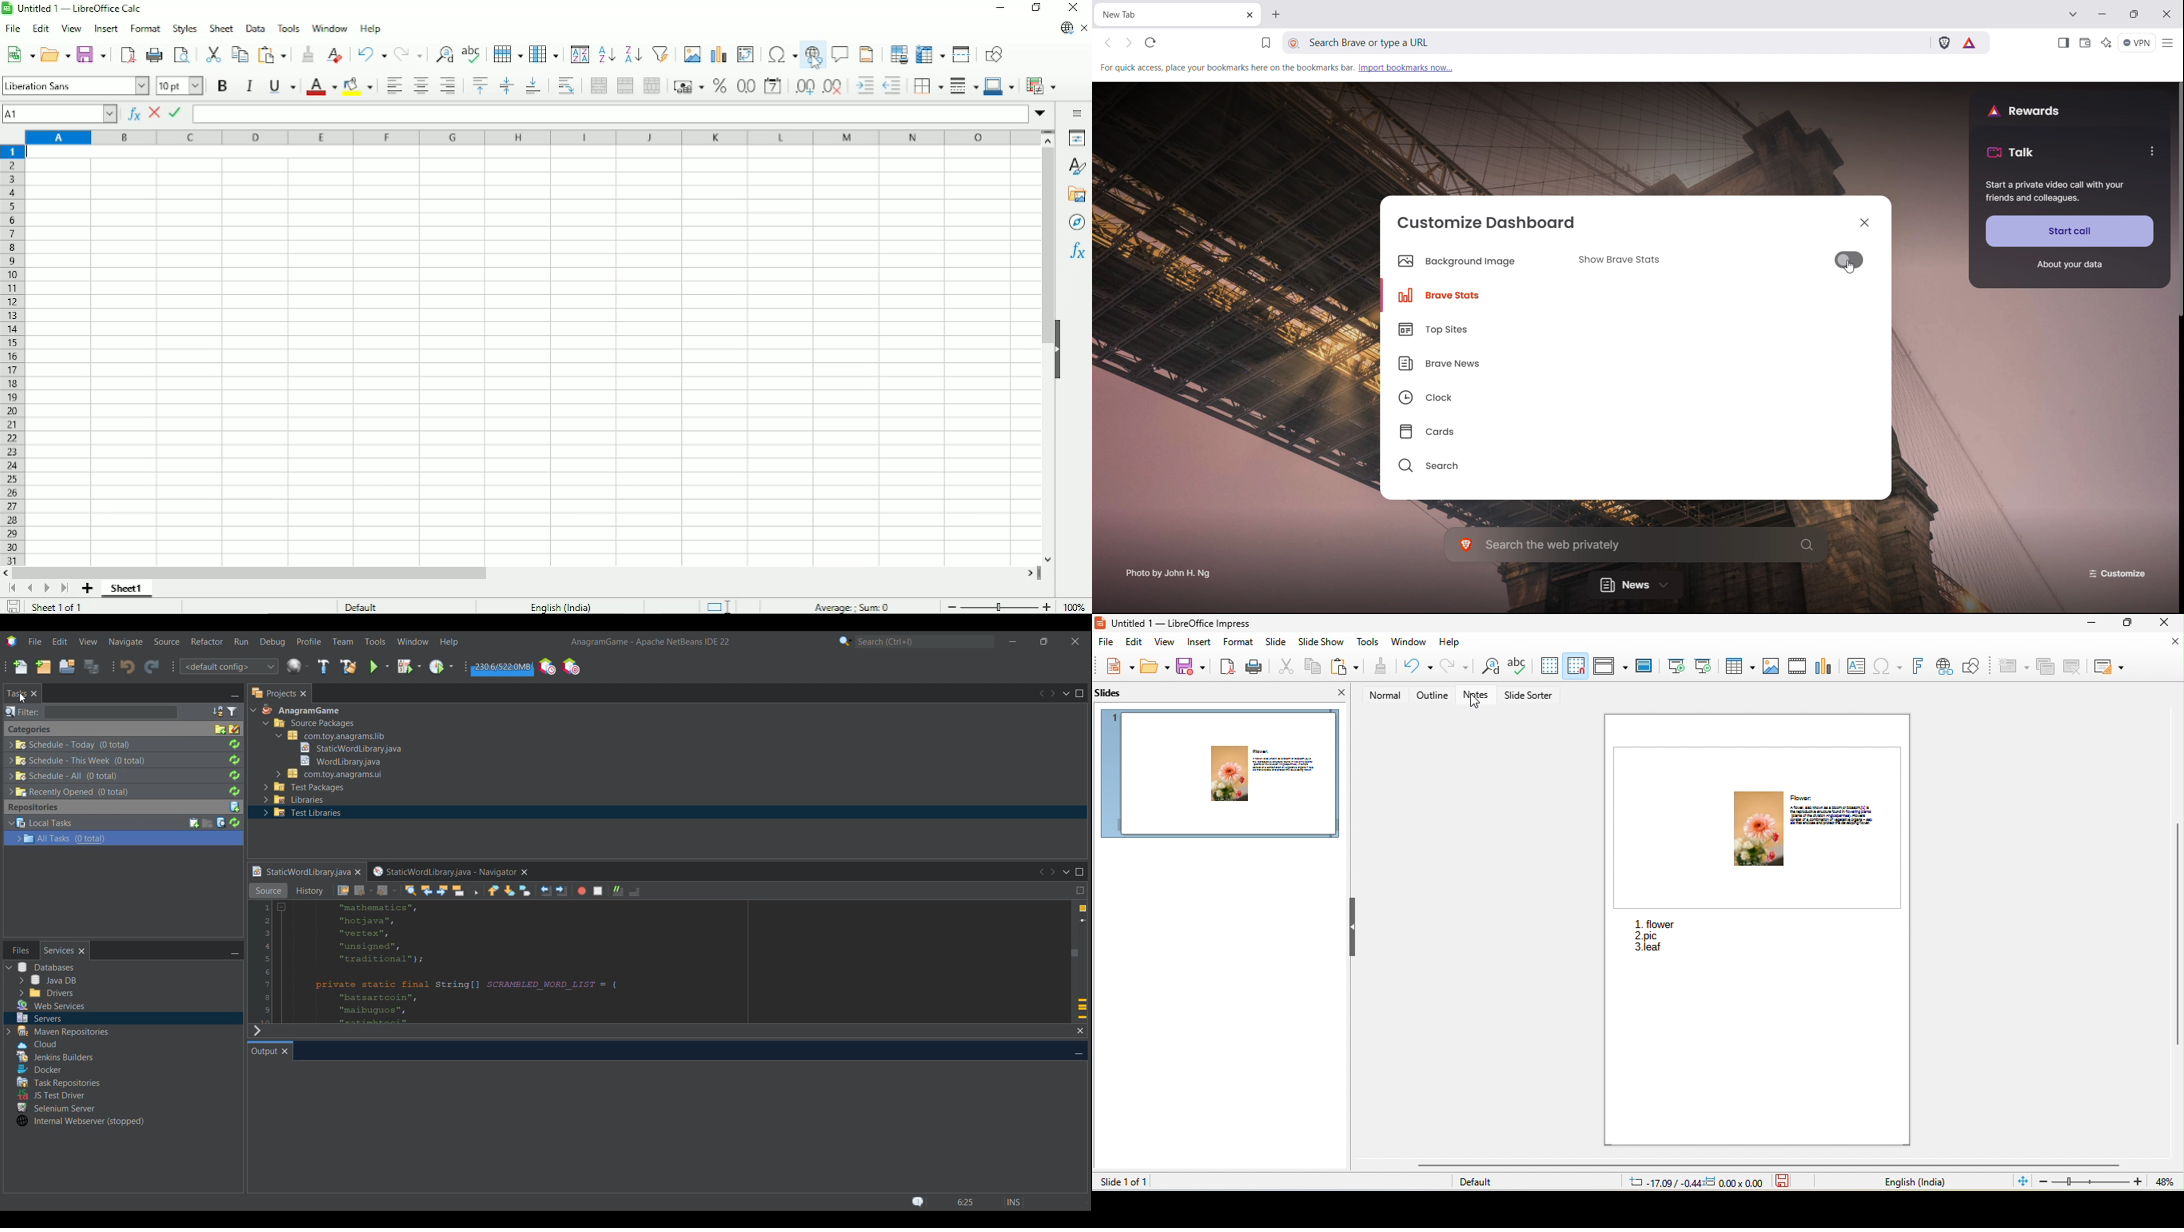 The height and width of the screenshot is (1232, 2184). What do you see at coordinates (1313, 666) in the screenshot?
I see `copy` at bounding box center [1313, 666].